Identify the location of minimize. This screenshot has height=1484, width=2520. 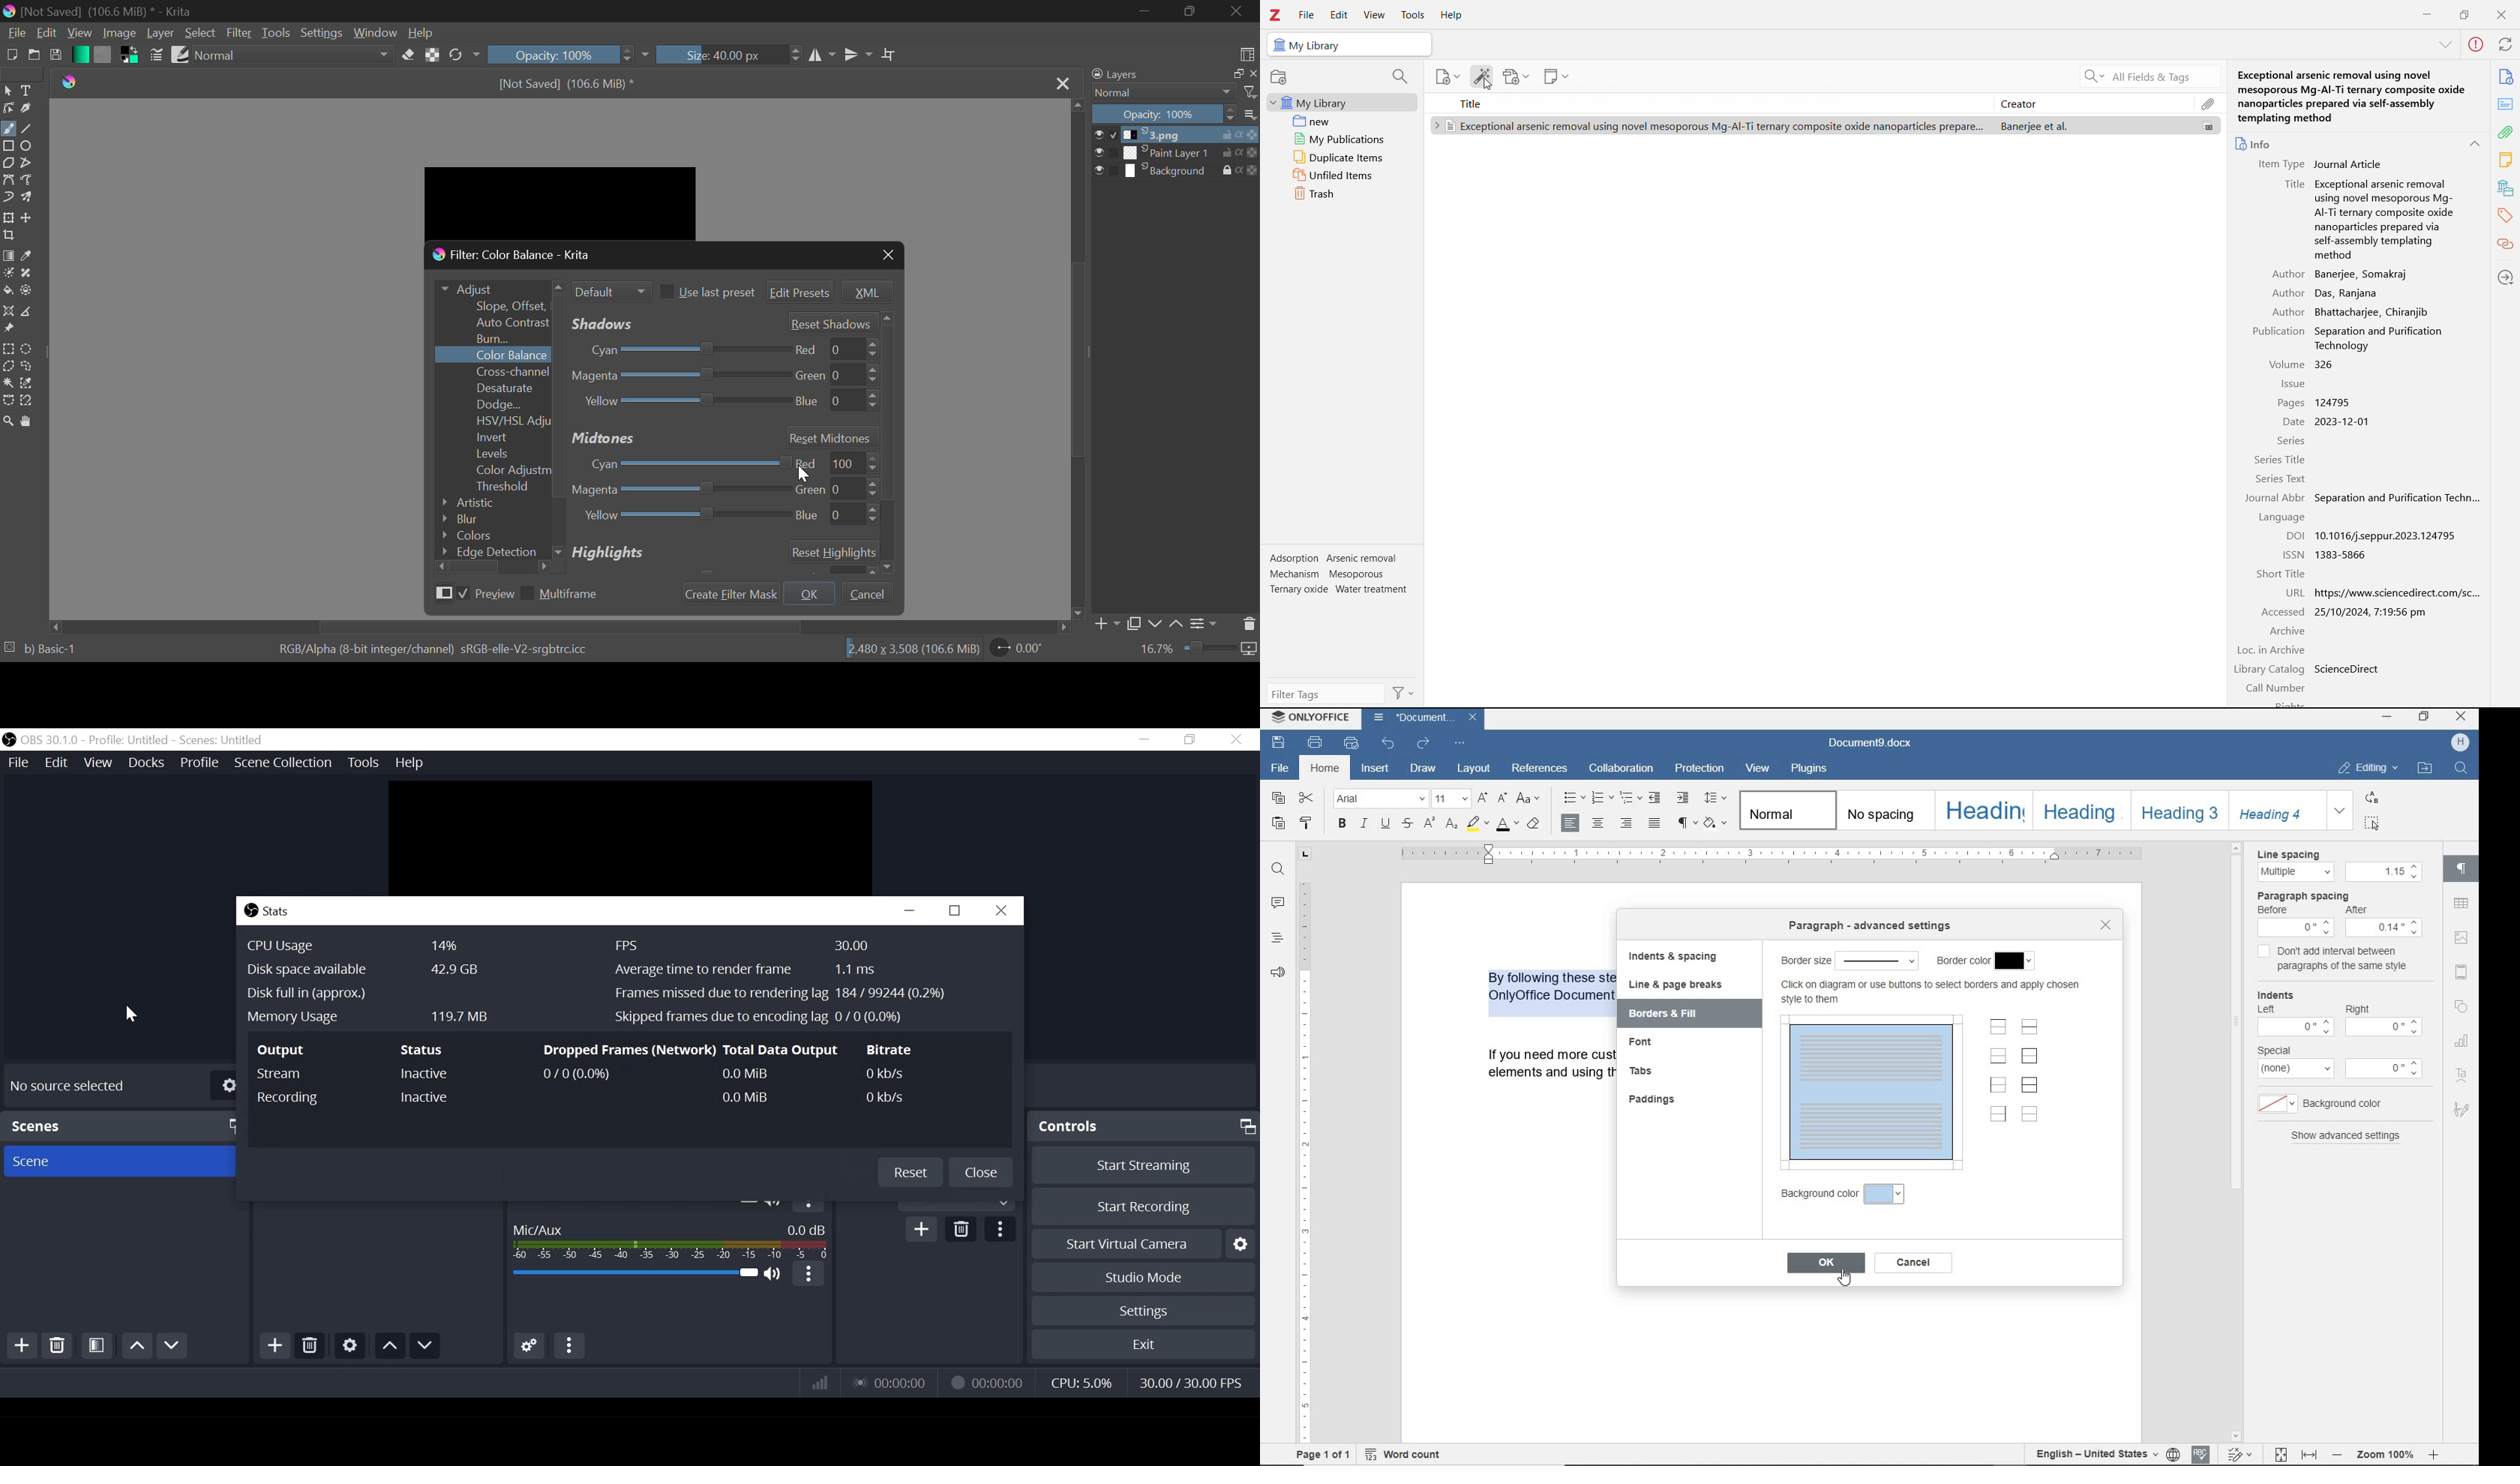
(911, 909).